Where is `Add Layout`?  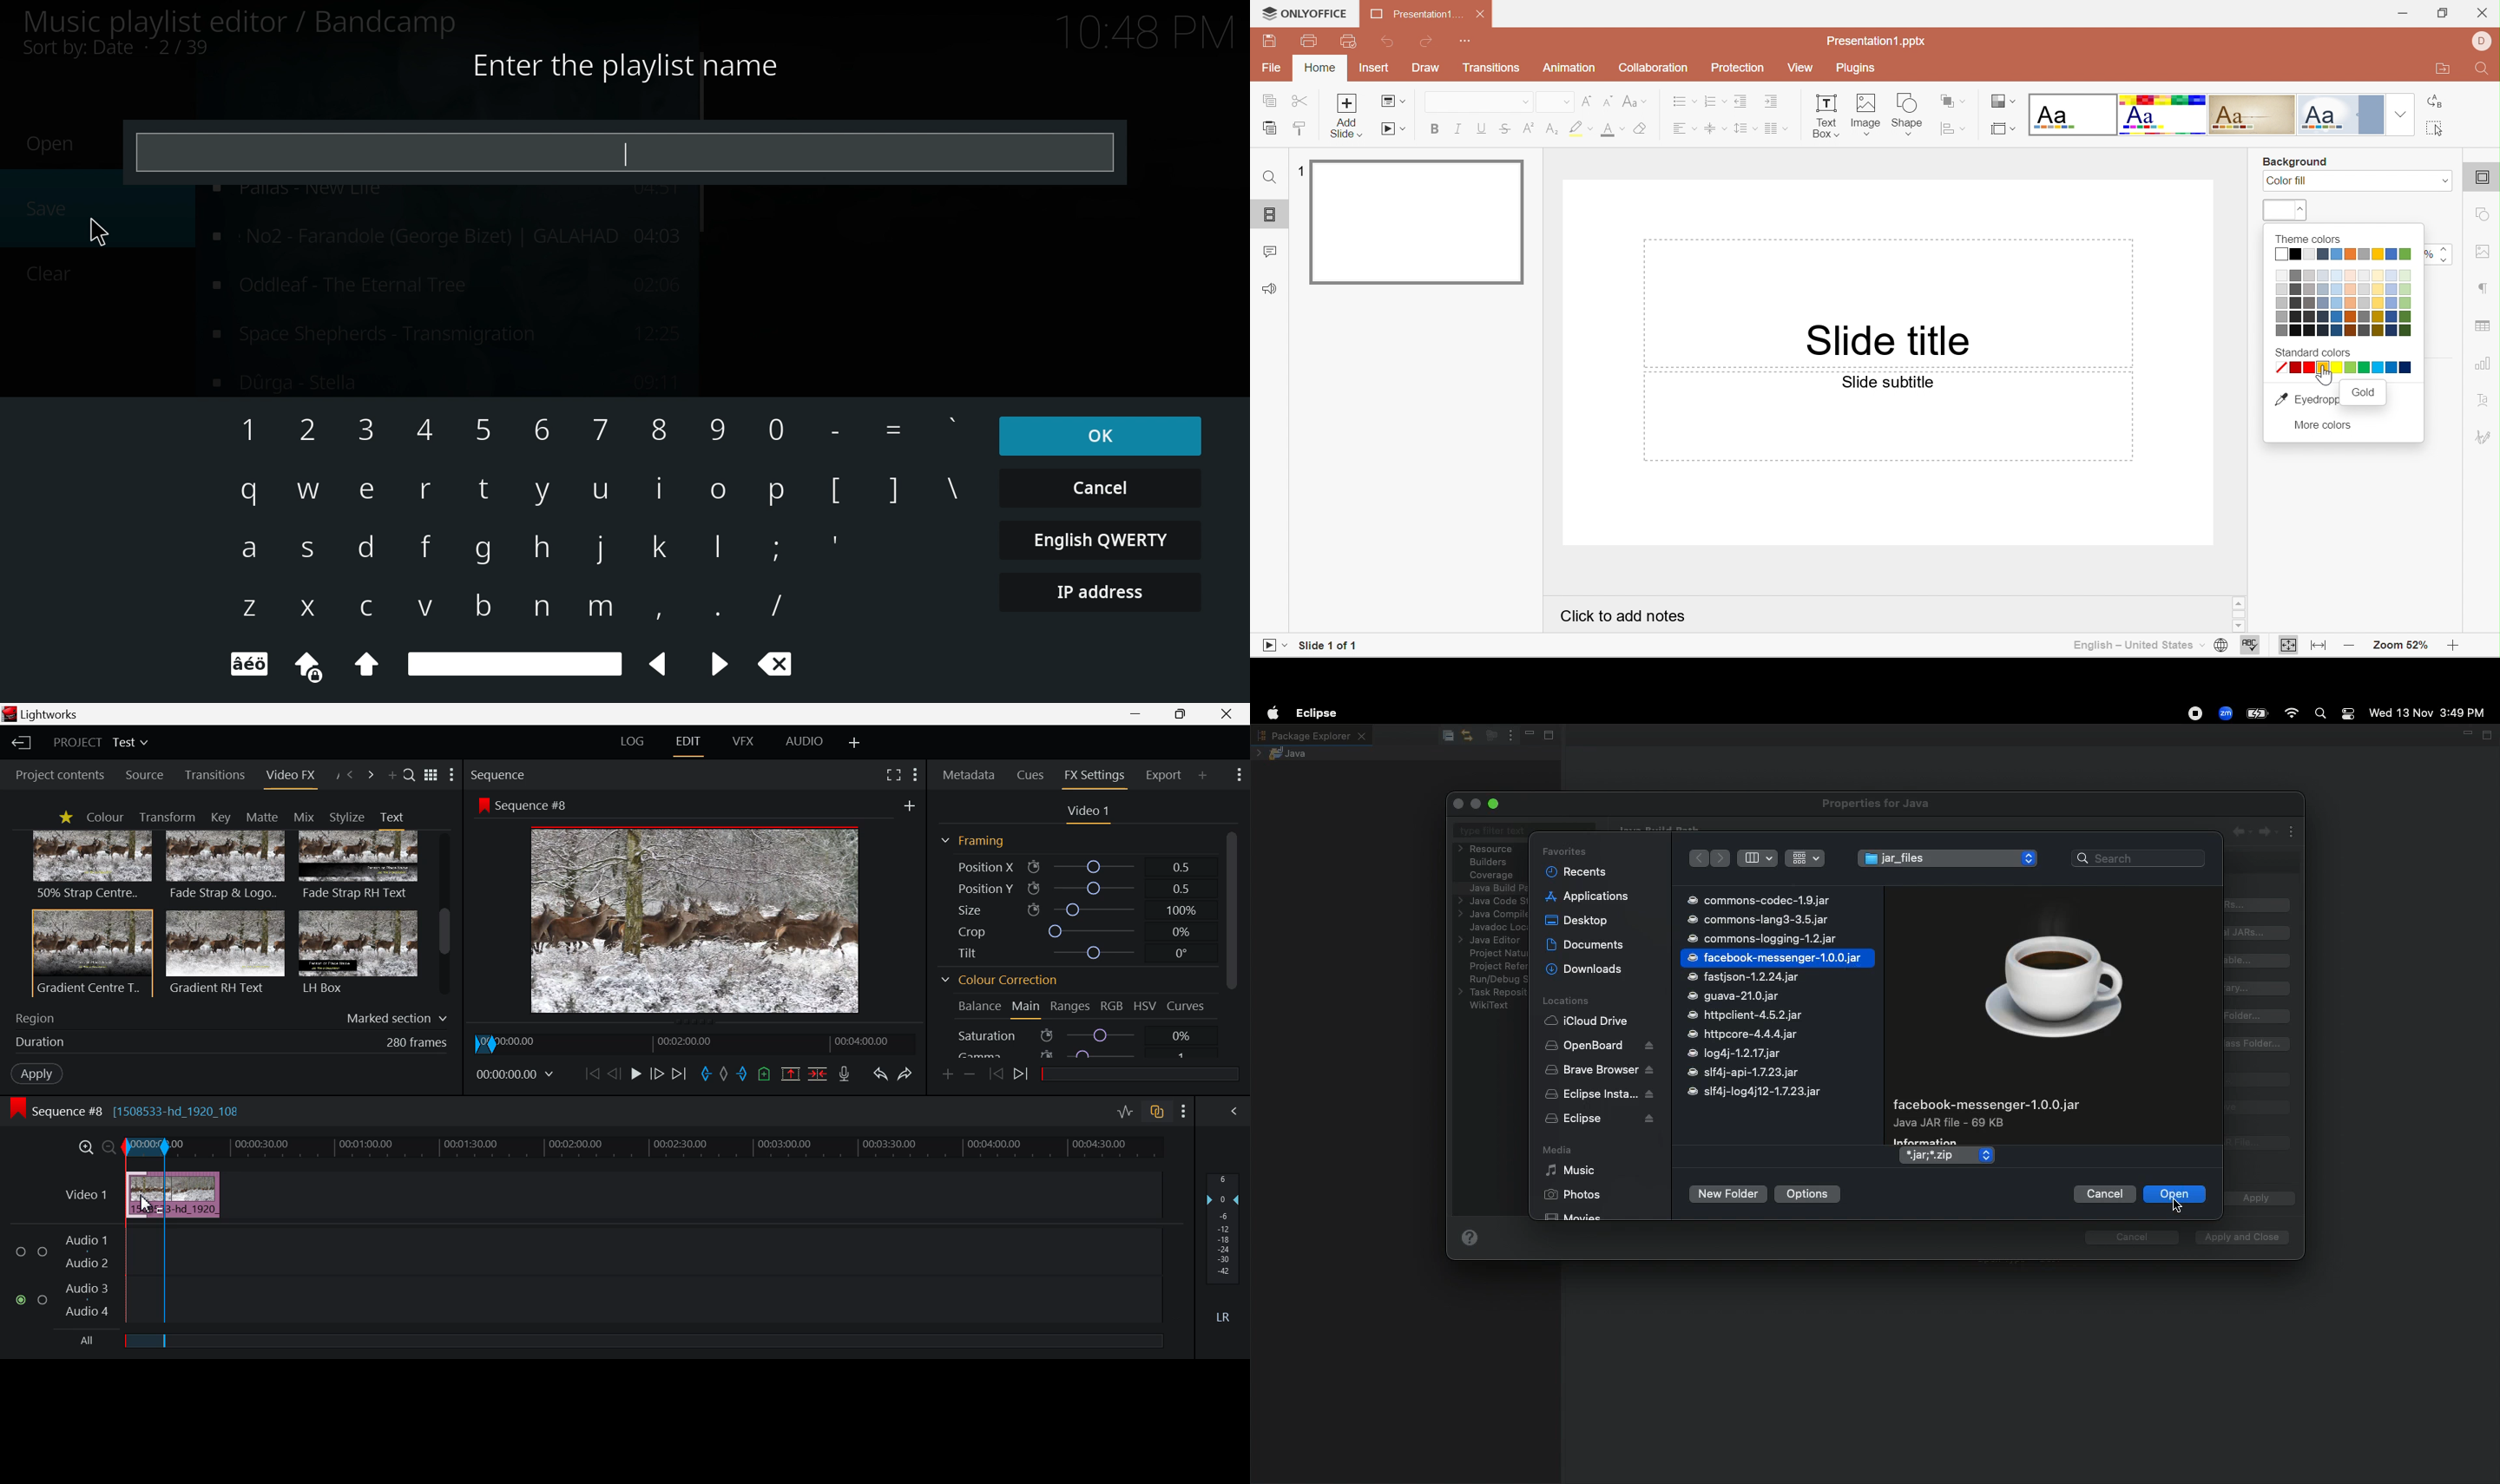 Add Layout is located at coordinates (855, 742).